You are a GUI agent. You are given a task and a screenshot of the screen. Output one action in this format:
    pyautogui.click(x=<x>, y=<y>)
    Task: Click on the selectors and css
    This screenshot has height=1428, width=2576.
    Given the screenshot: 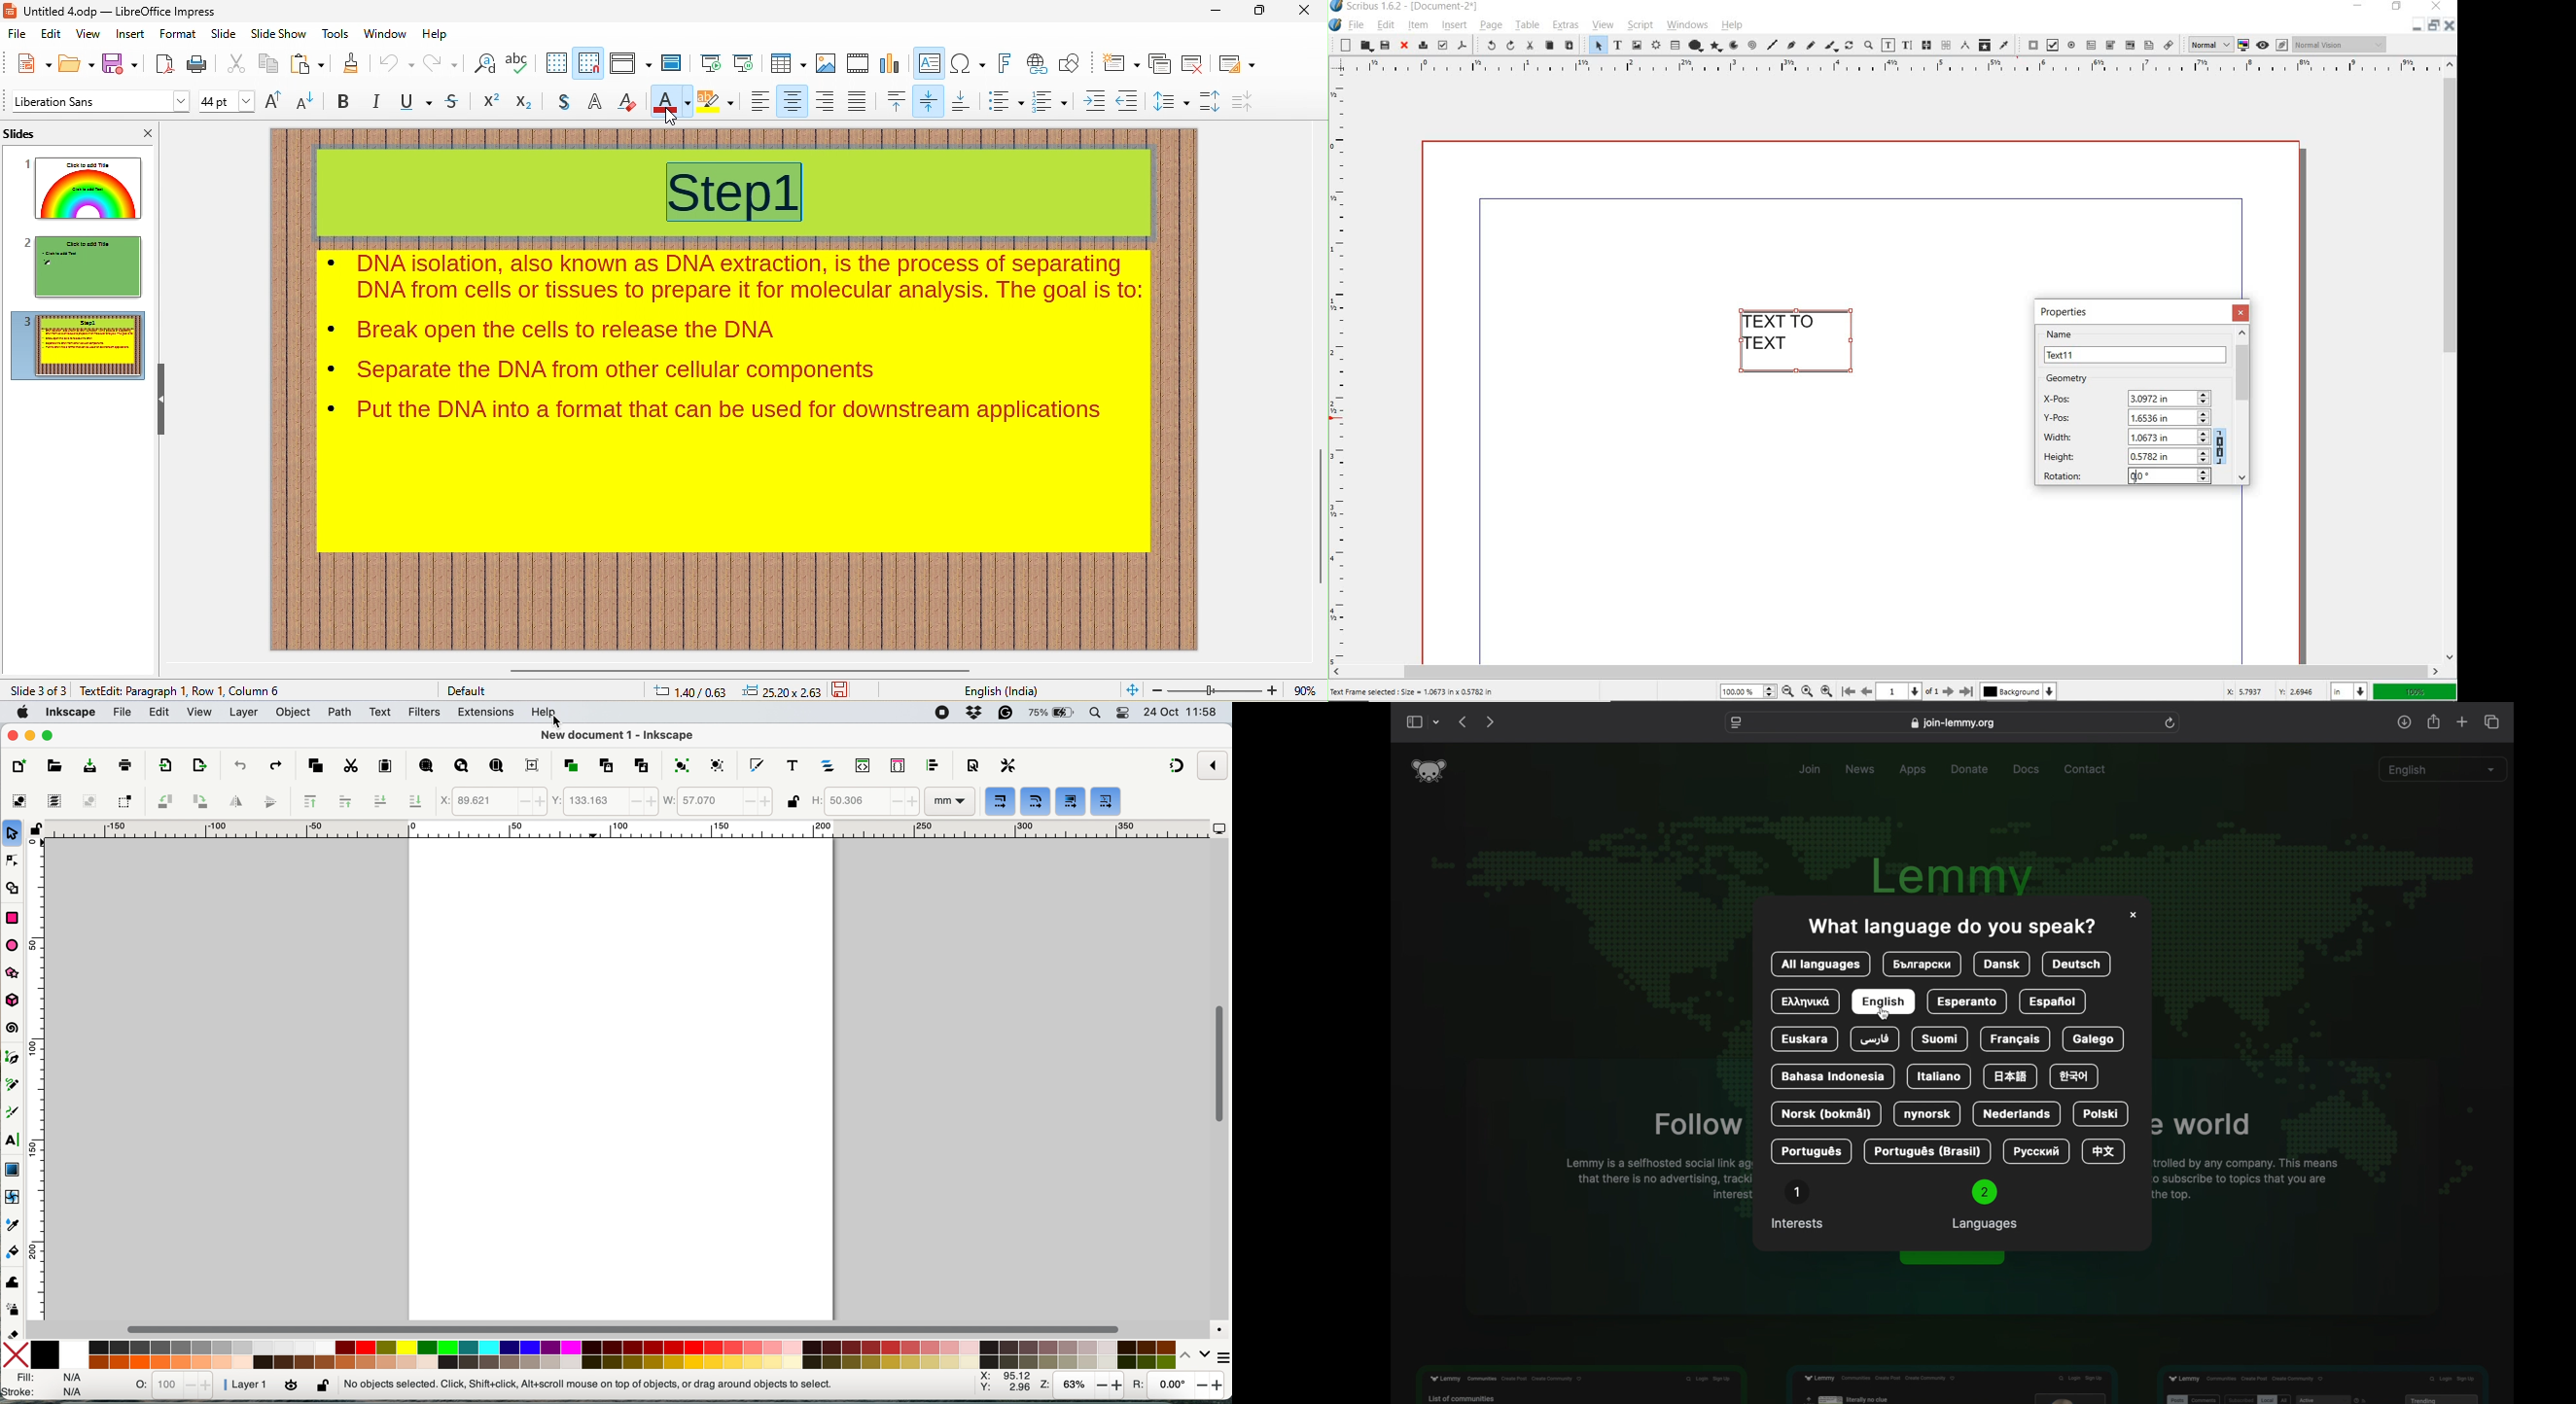 What is the action you would take?
    pyautogui.click(x=893, y=764)
    